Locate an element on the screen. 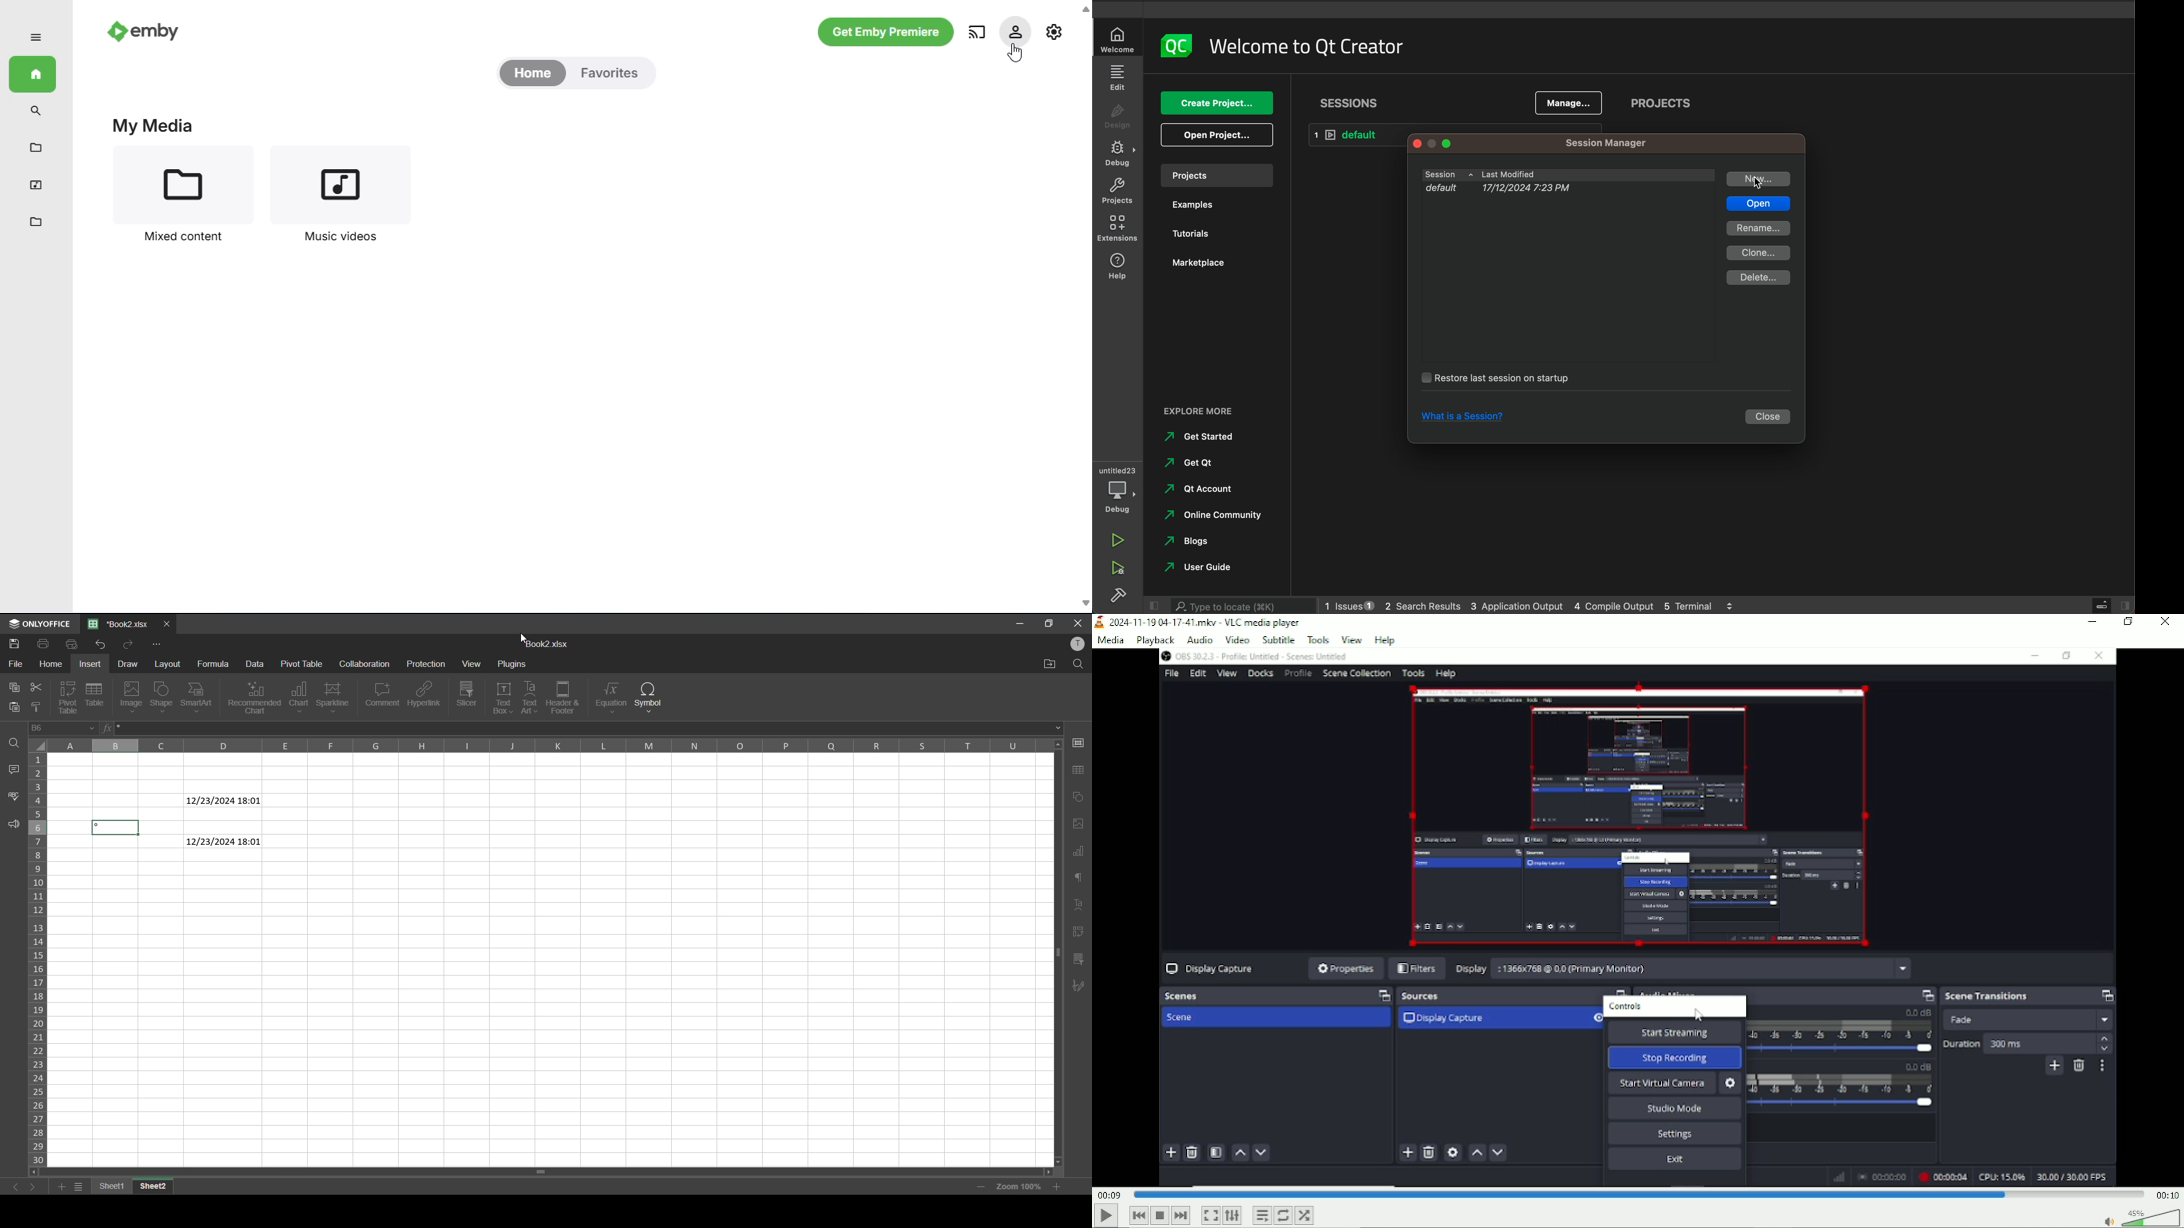 The width and height of the screenshot is (2184, 1232). paragraph is located at coordinates (1079, 880).